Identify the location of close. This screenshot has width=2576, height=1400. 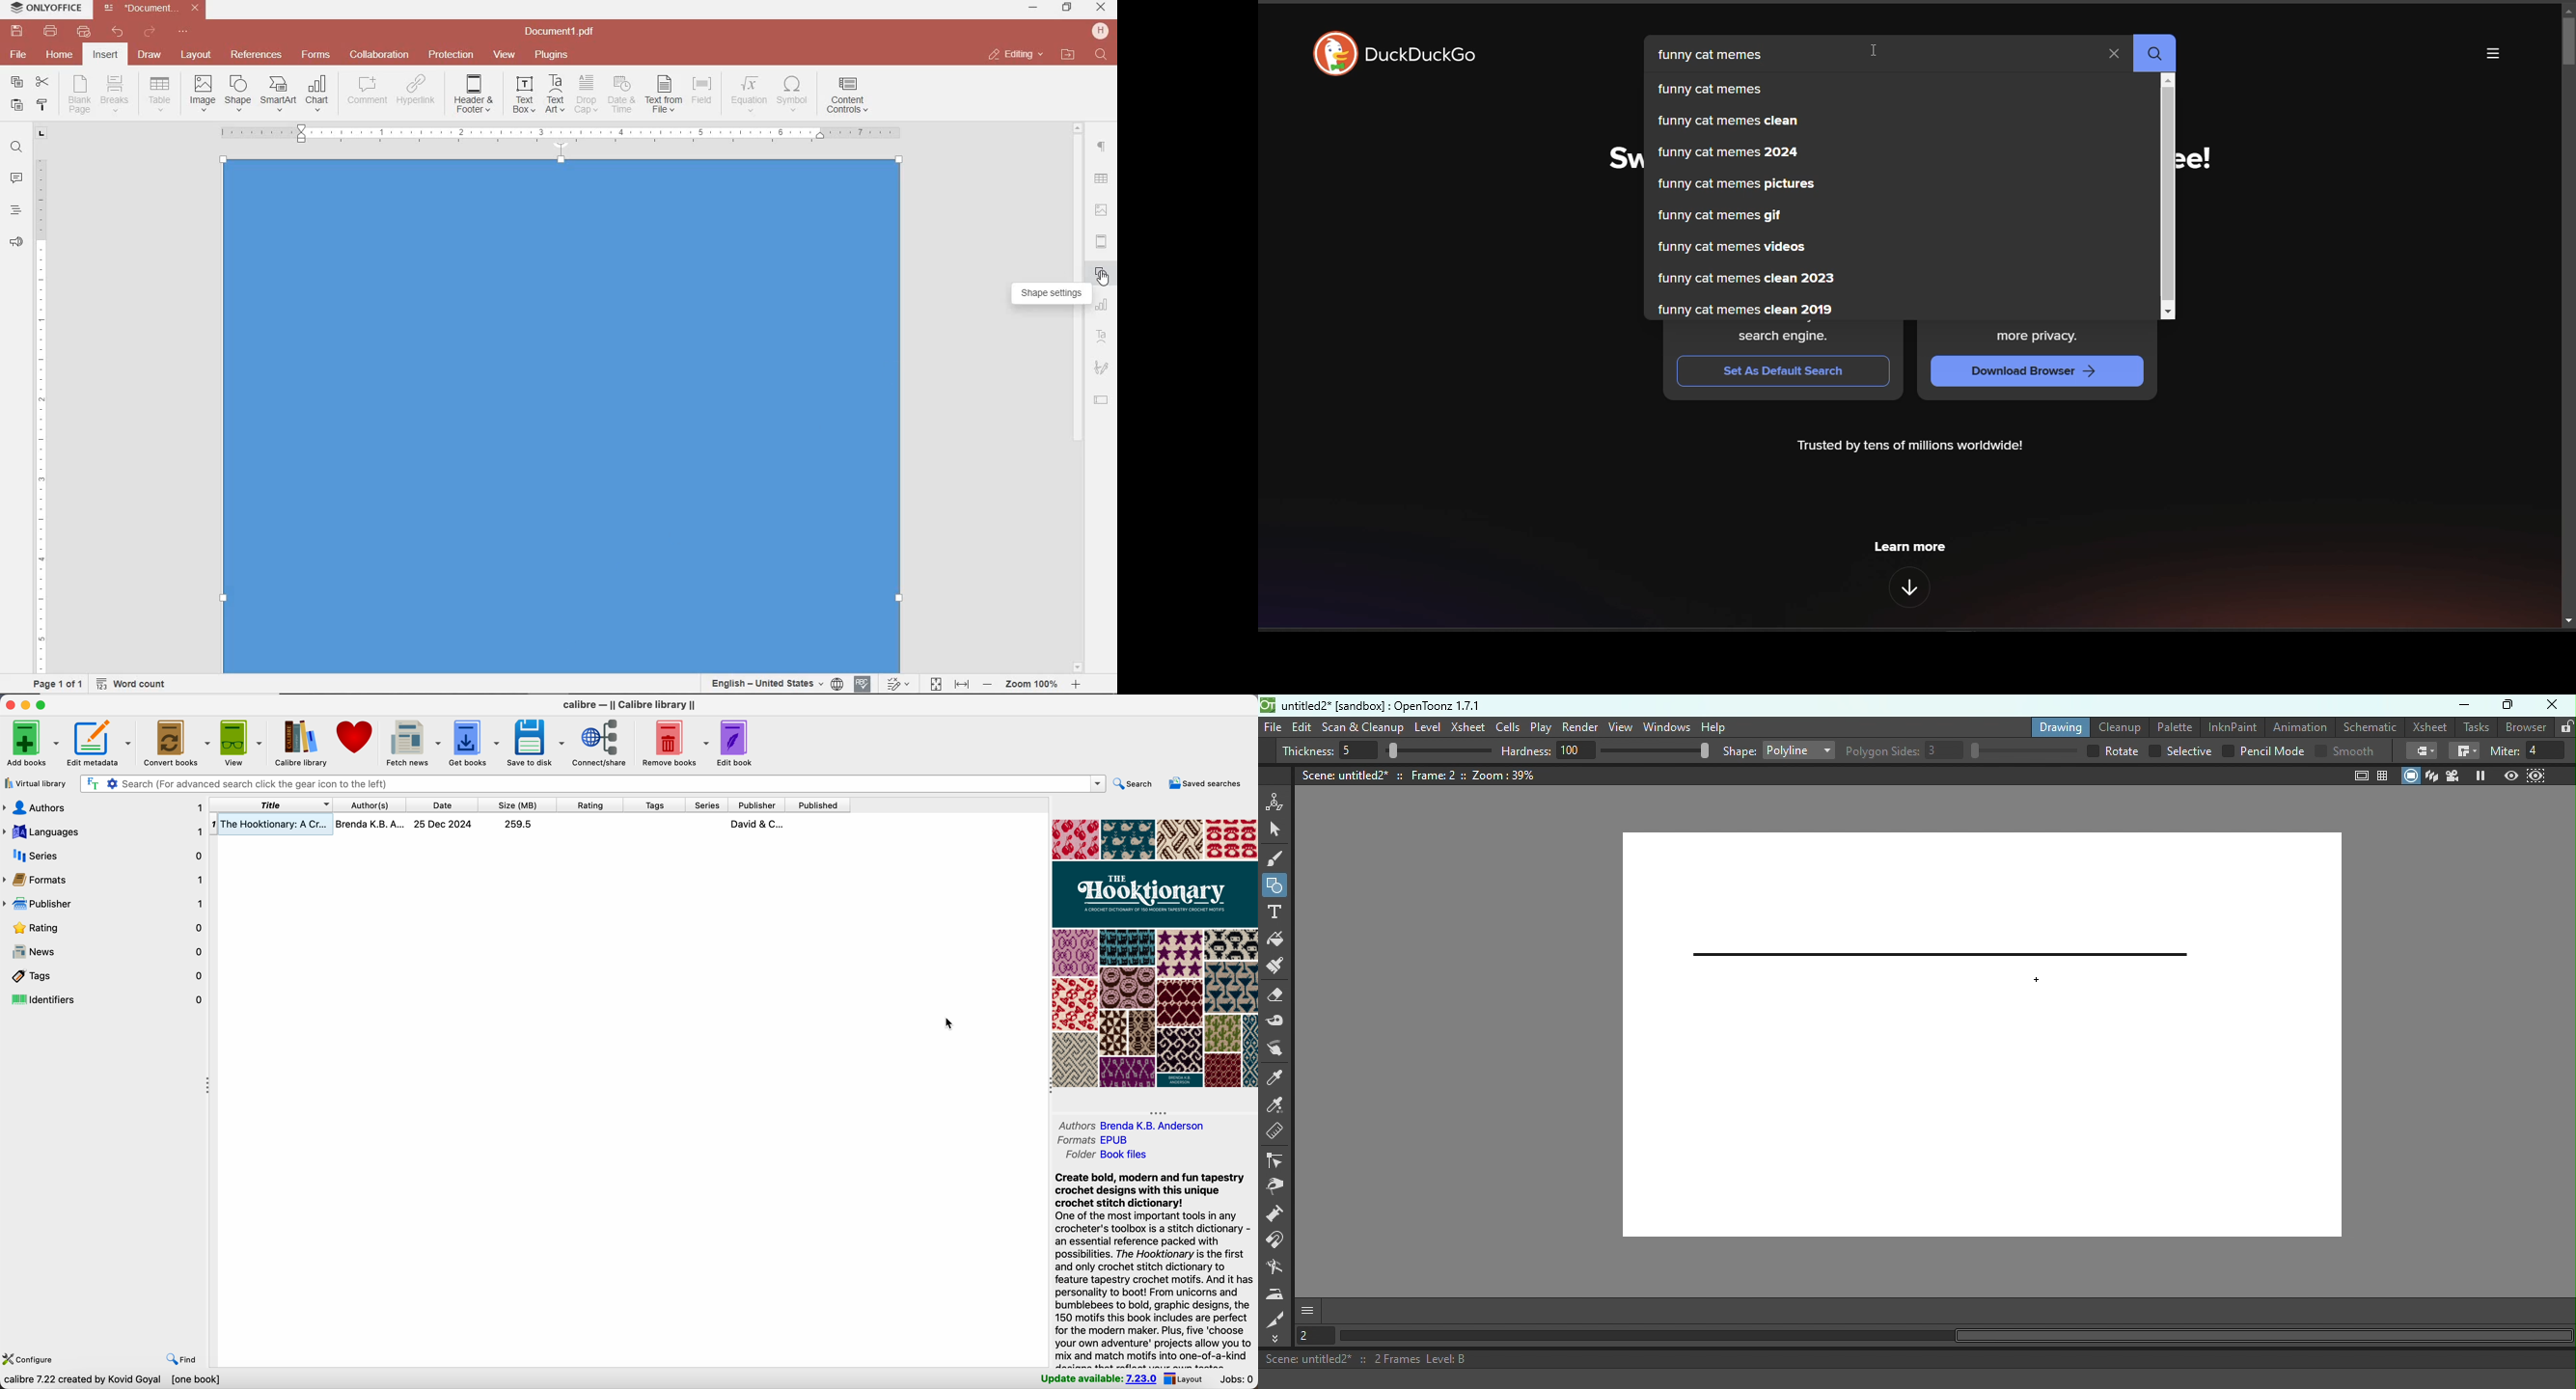
(8, 706).